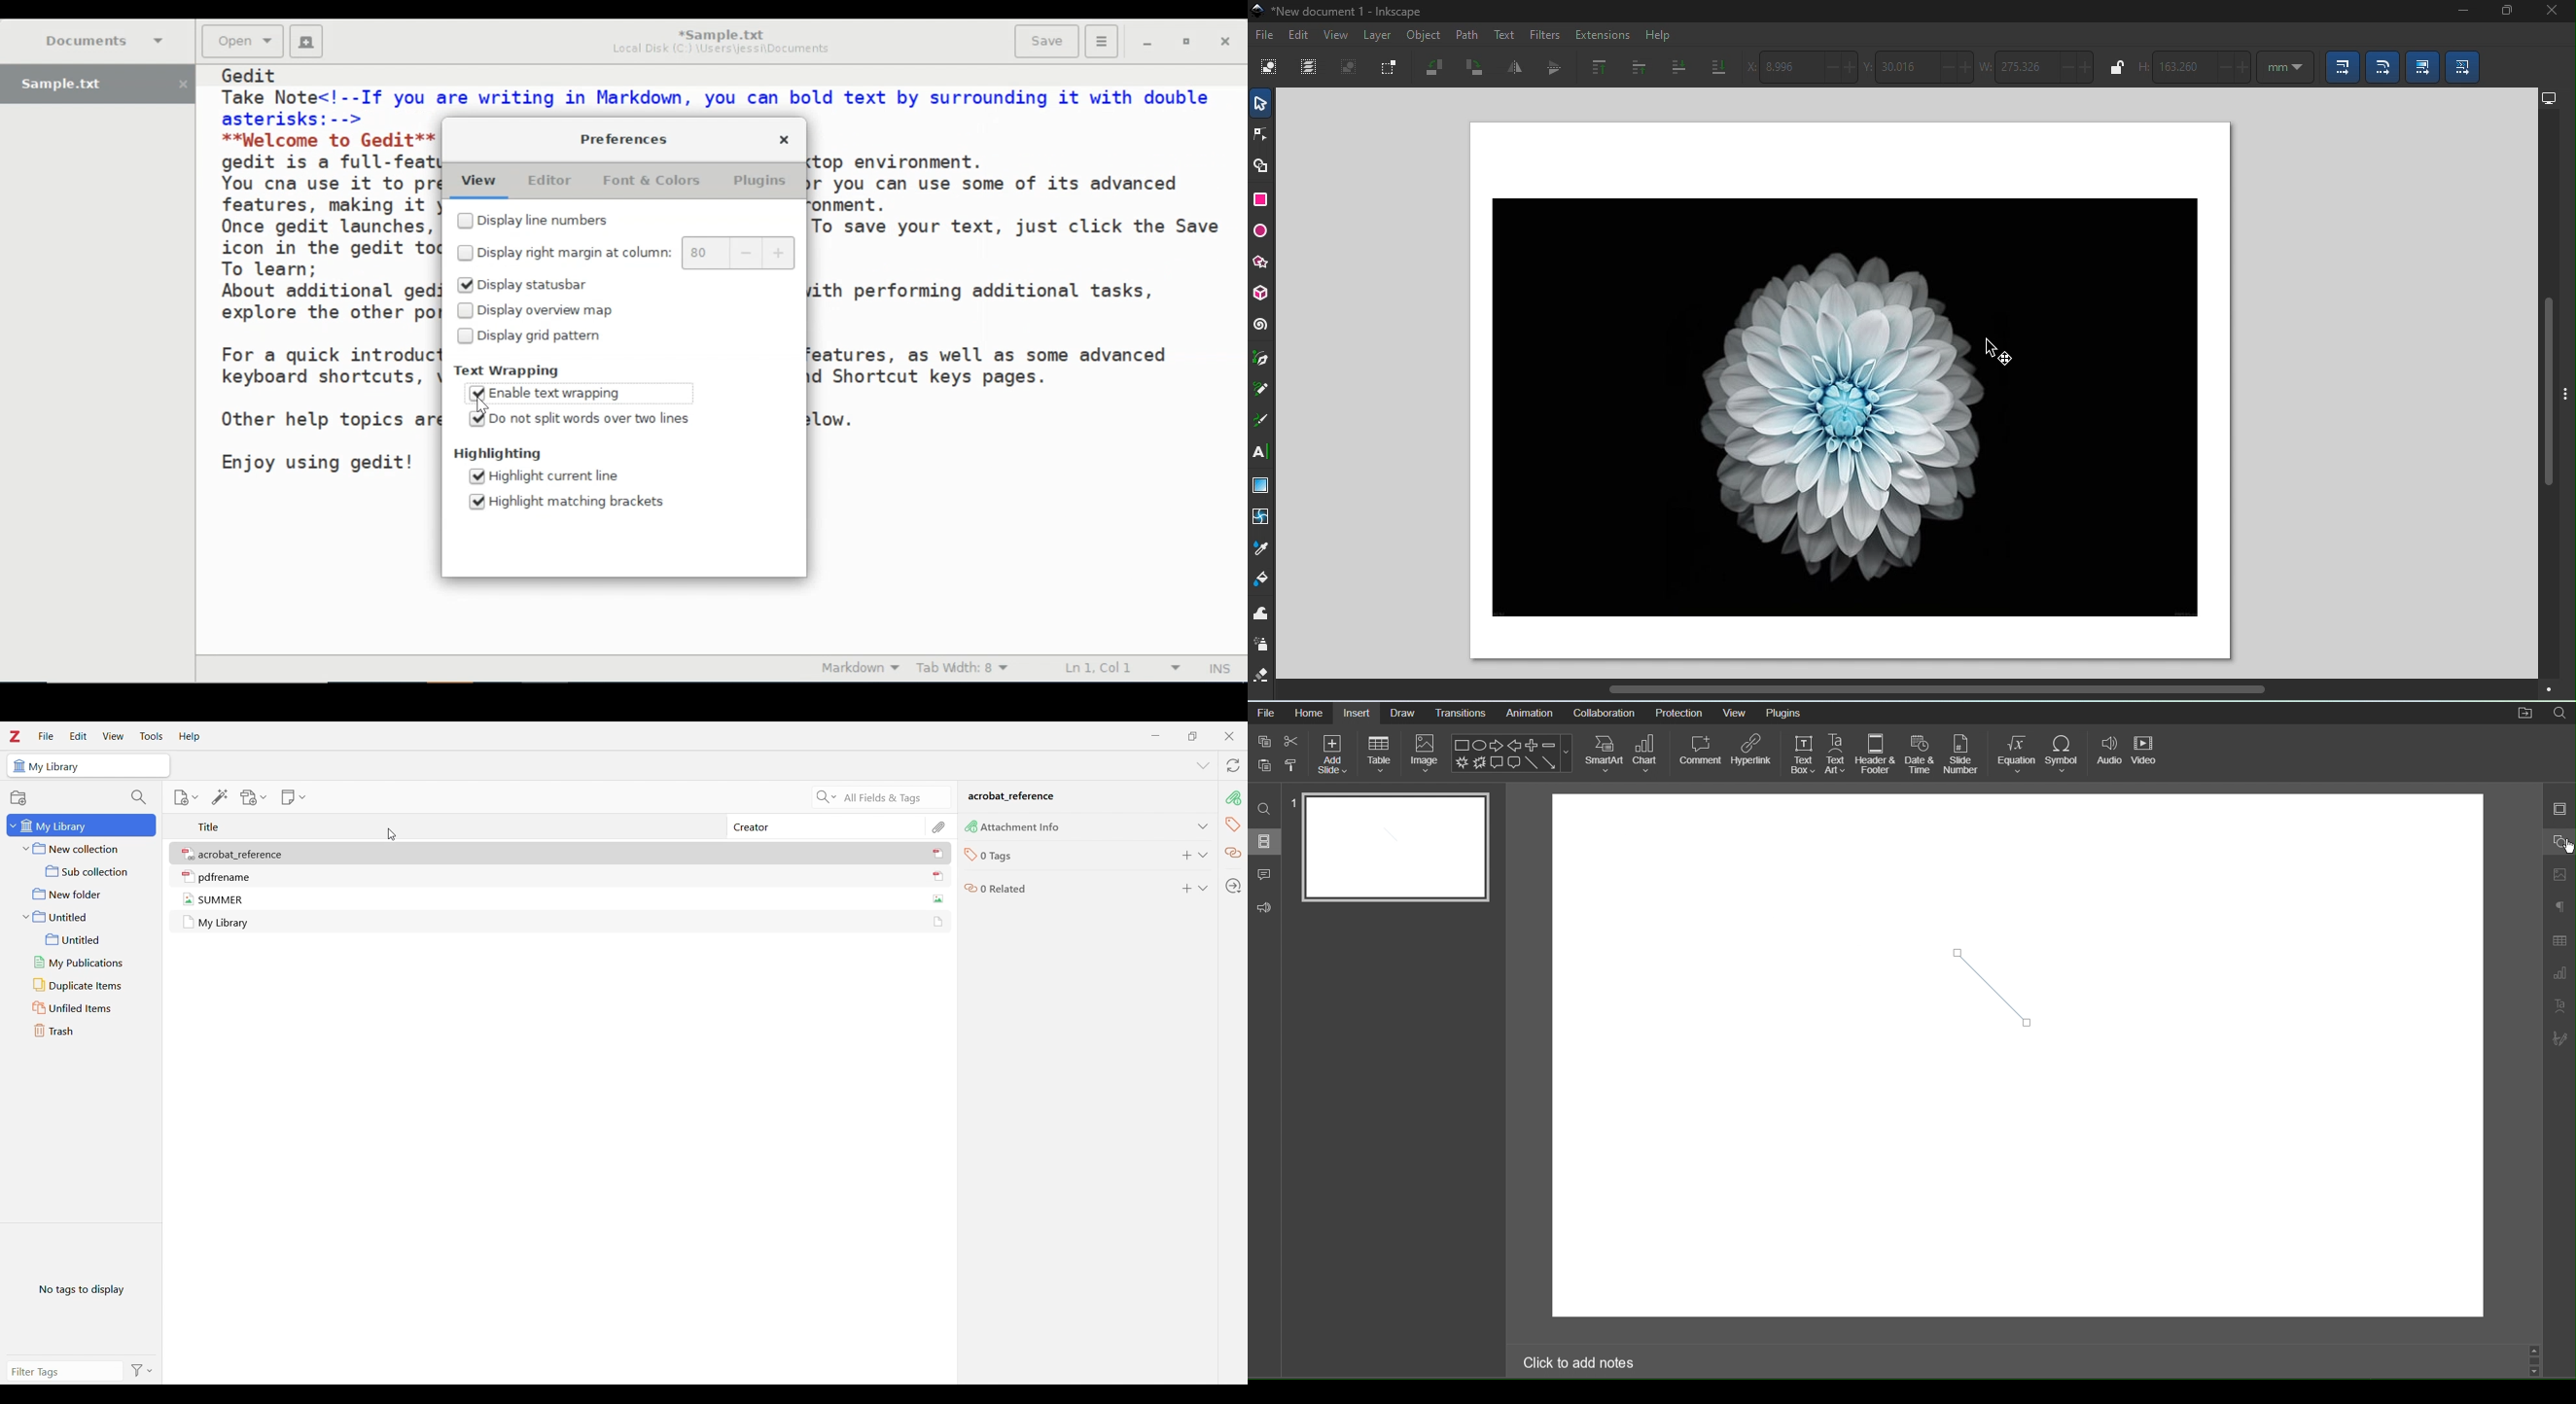  I want to click on icon, so click(939, 898).